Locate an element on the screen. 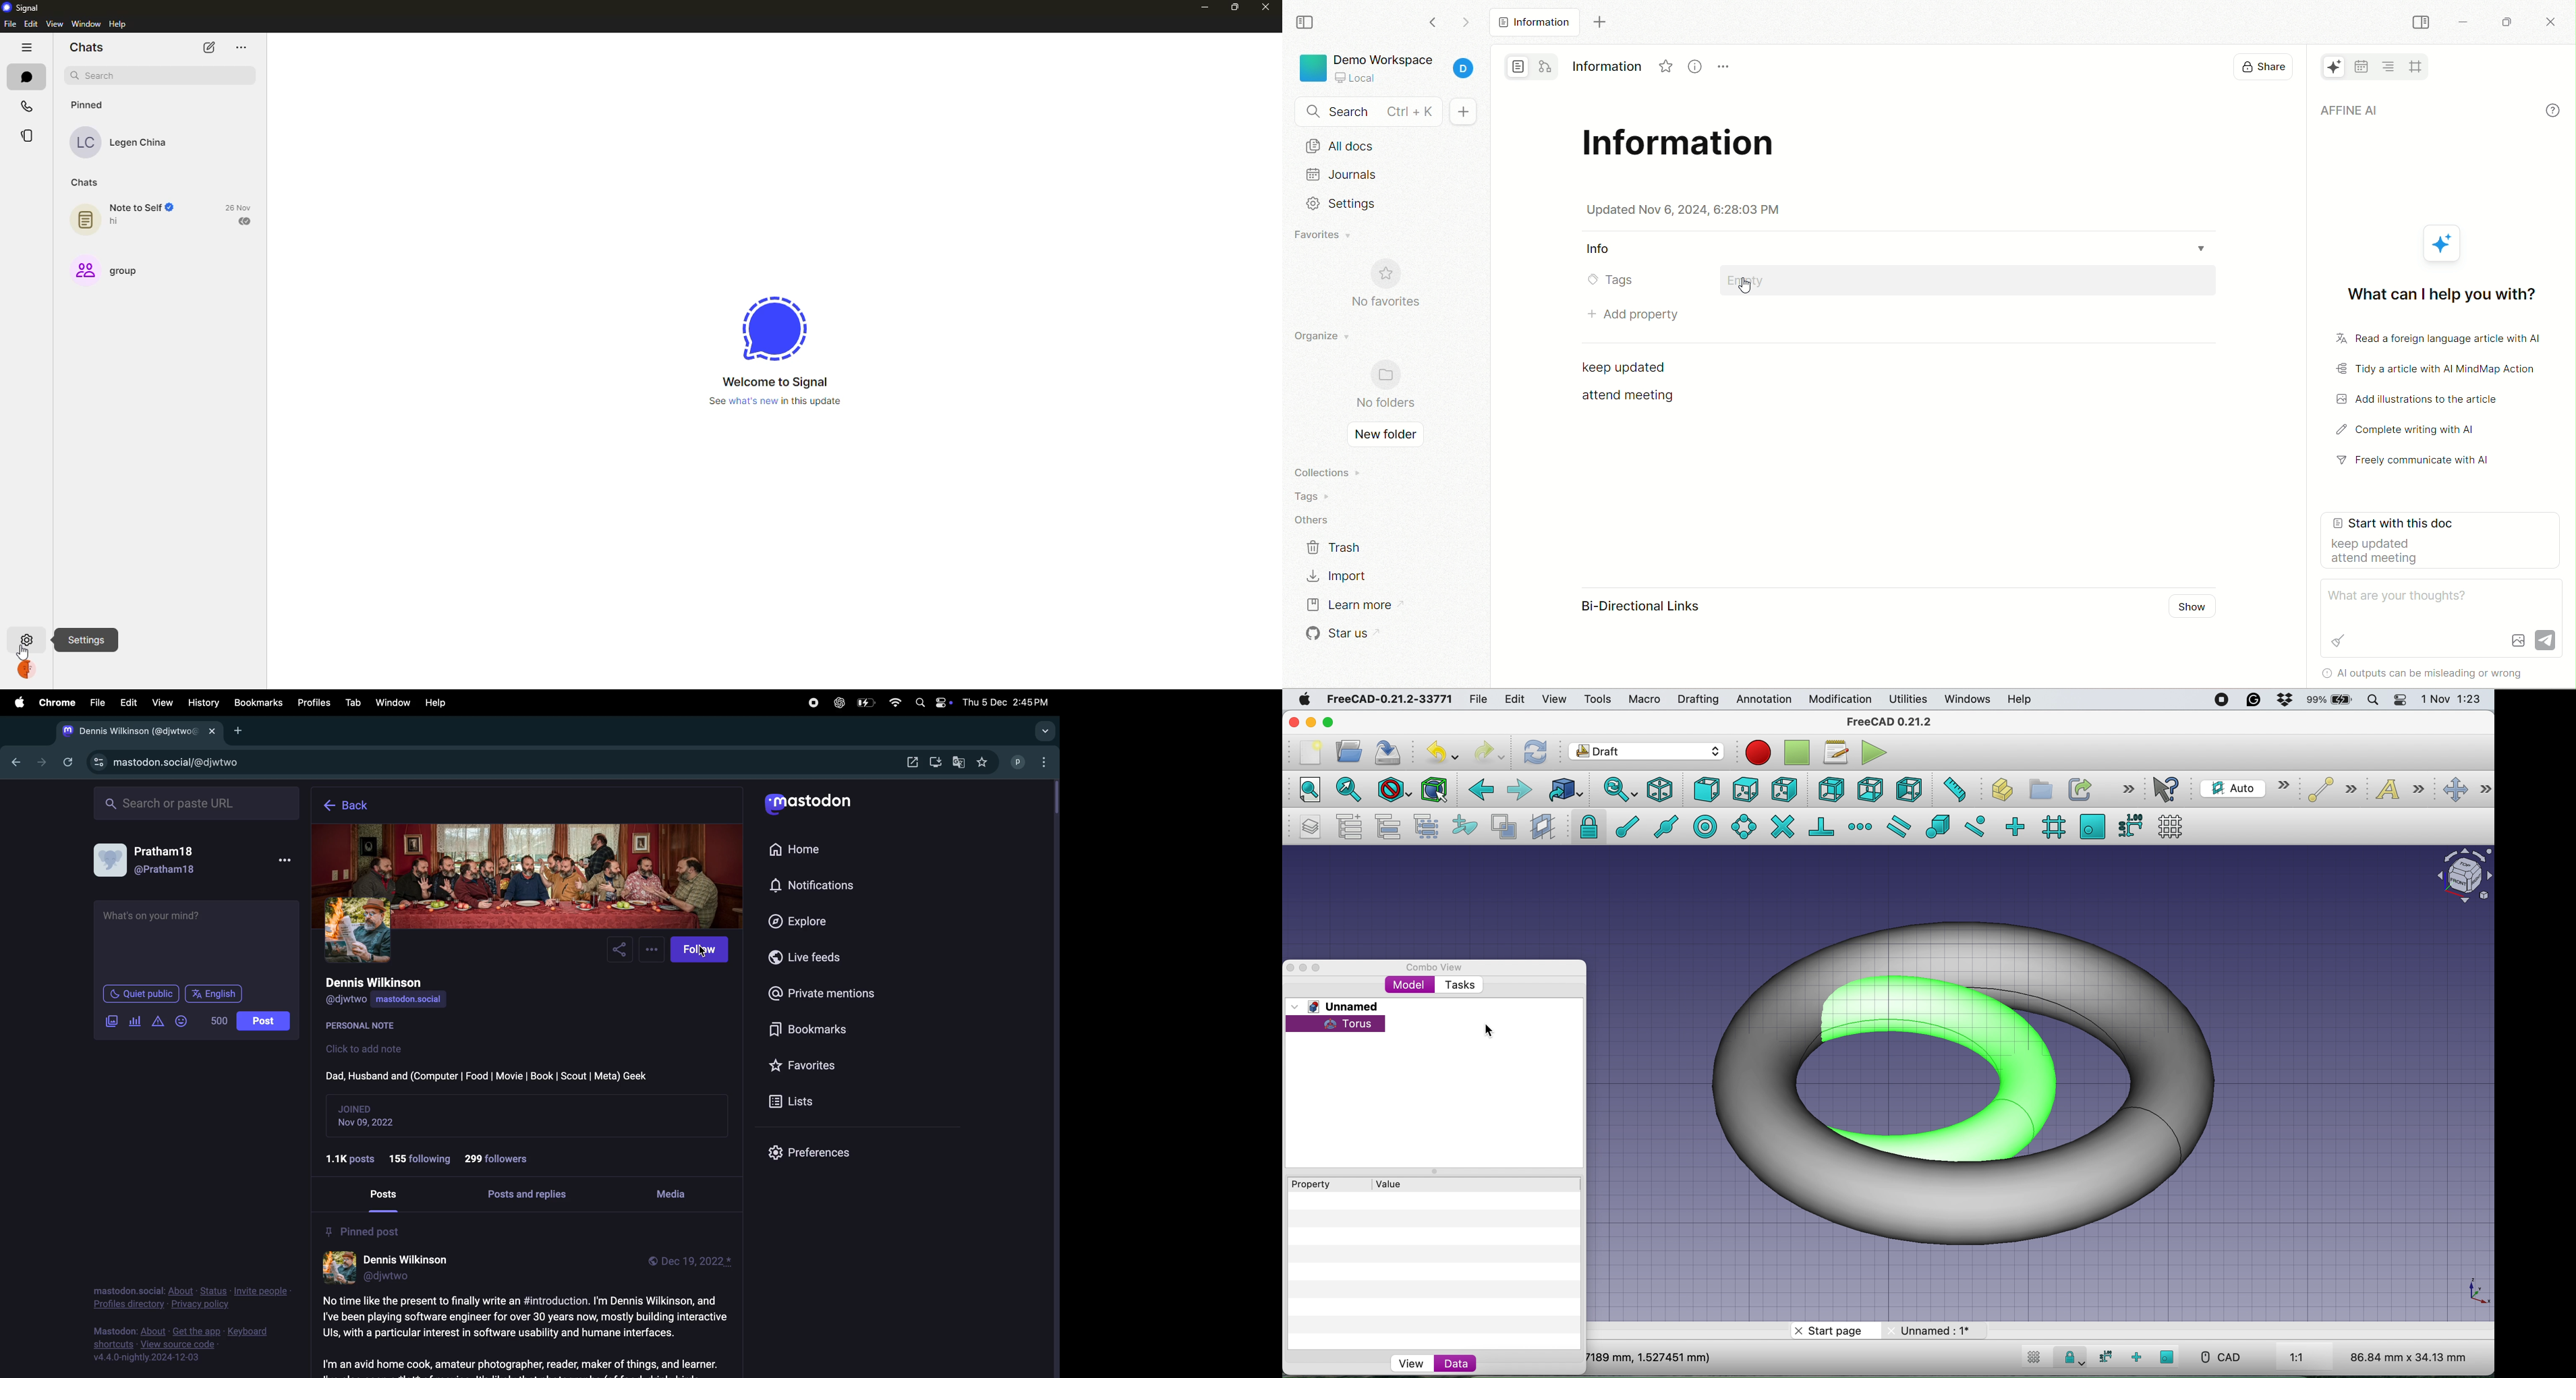 The width and height of the screenshot is (2576, 1400). favourites is located at coordinates (807, 1066).